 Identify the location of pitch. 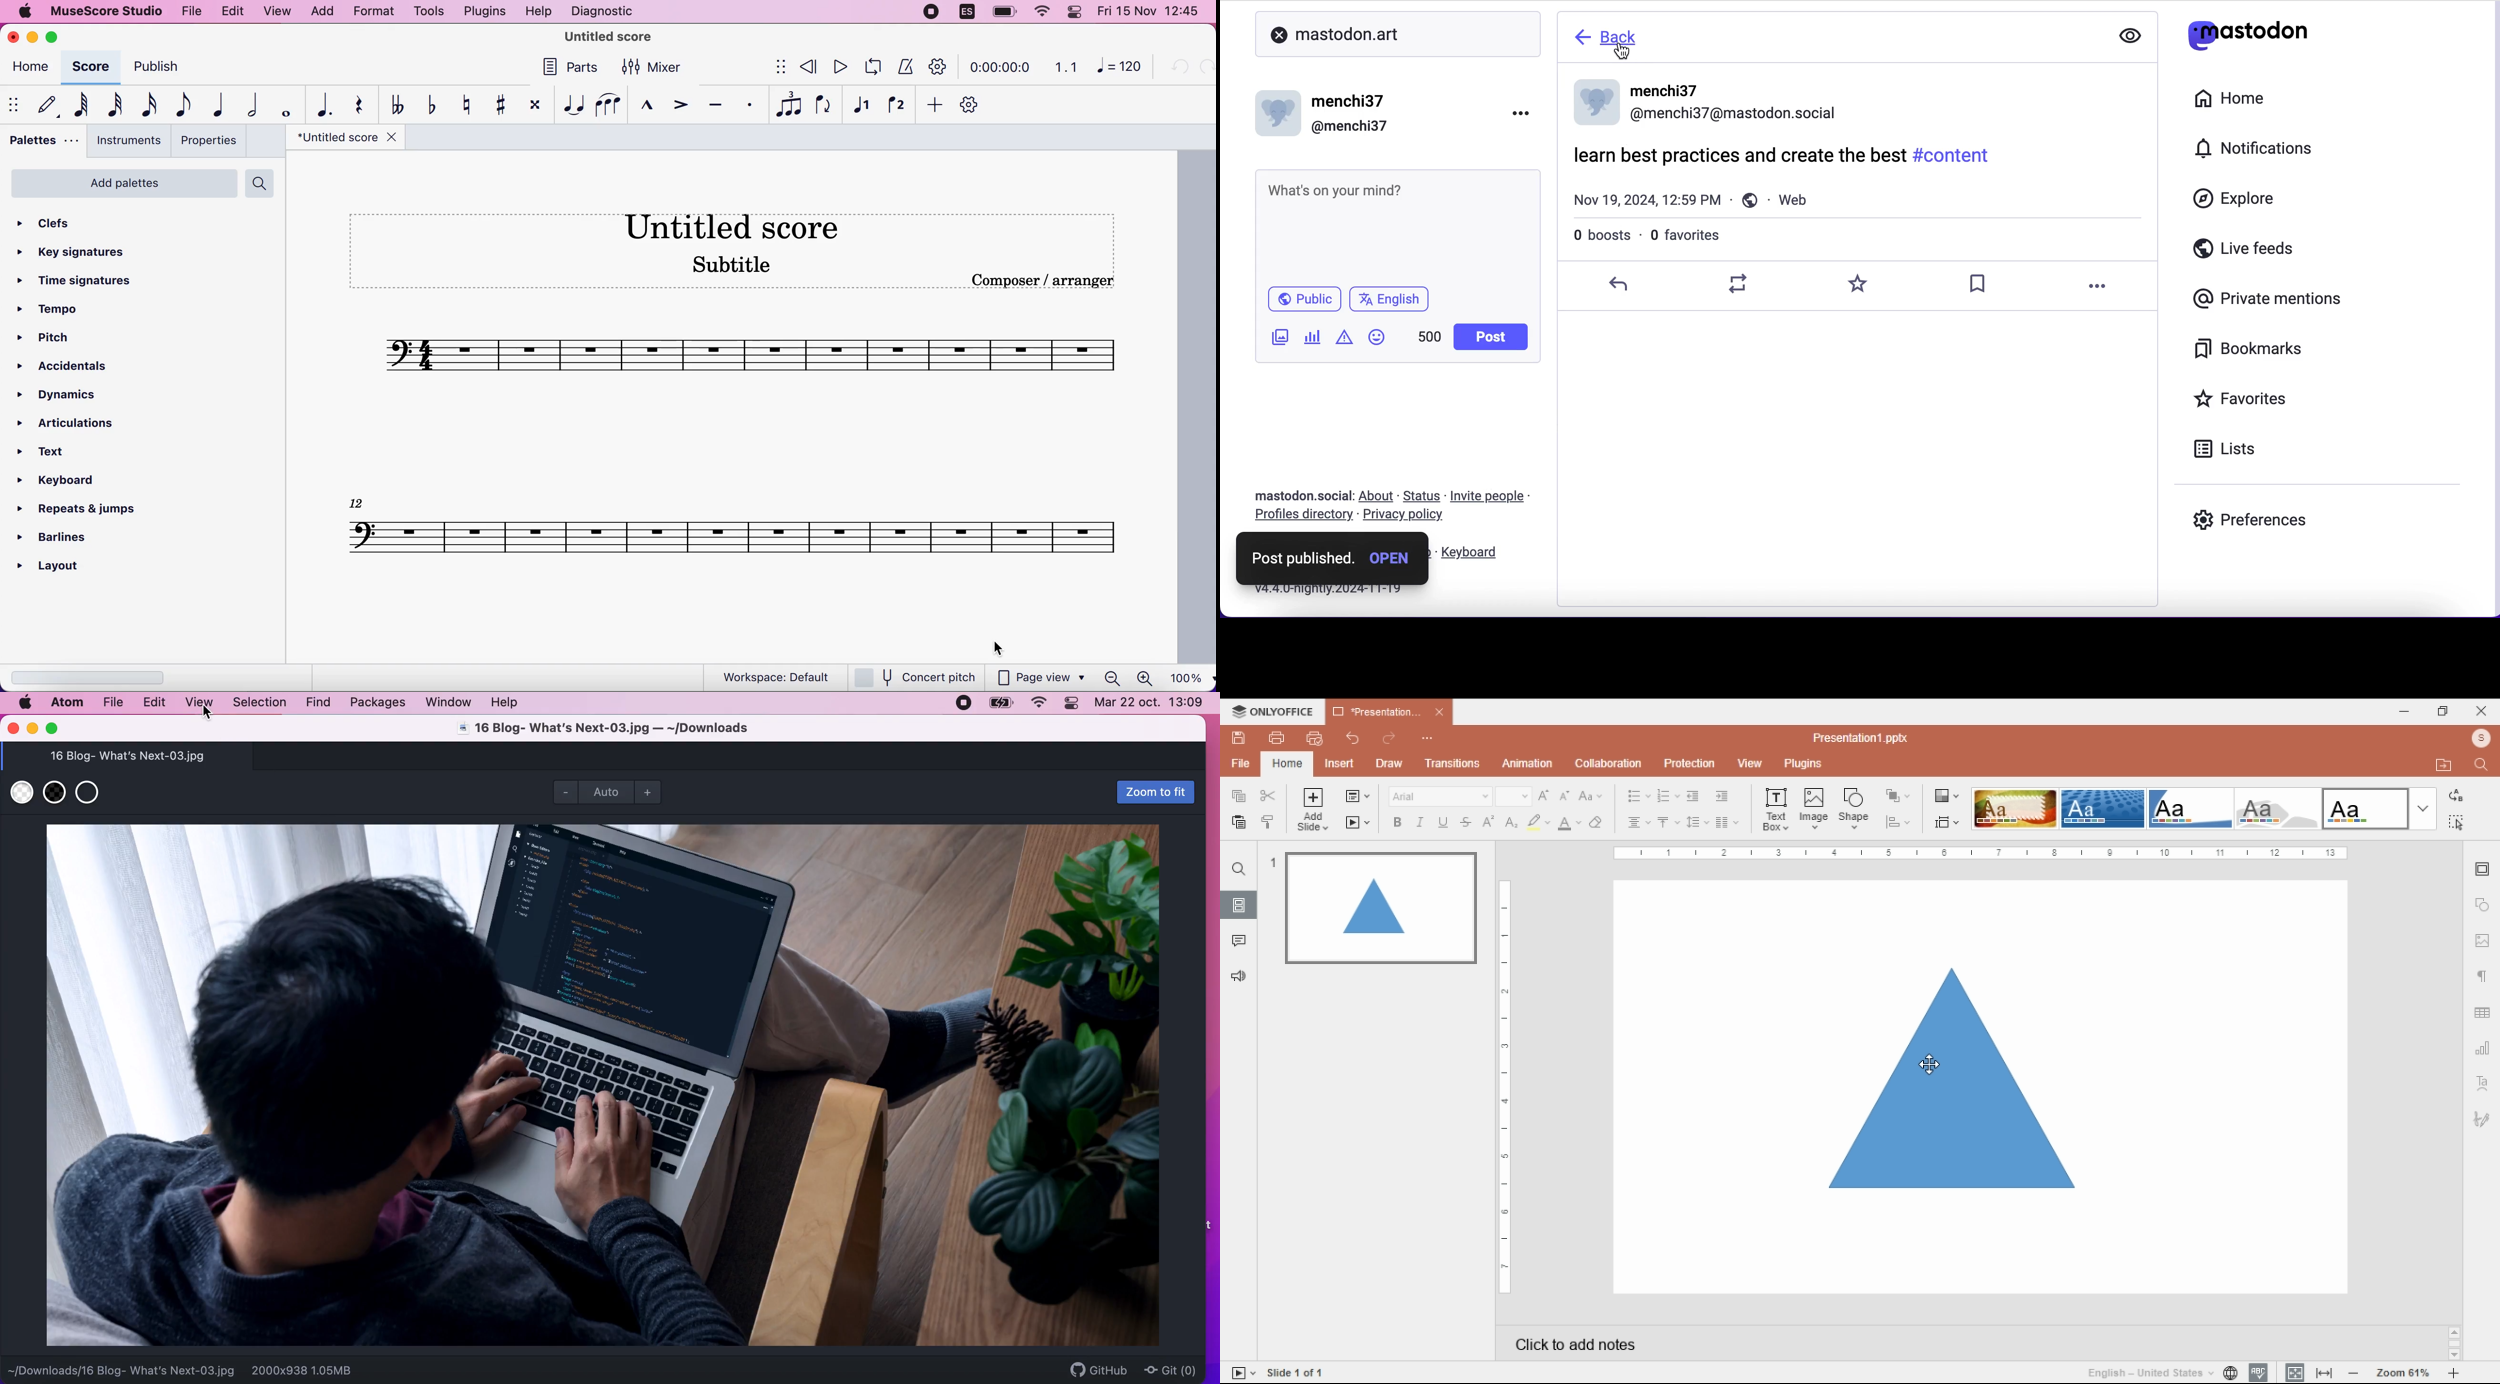
(49, 339).